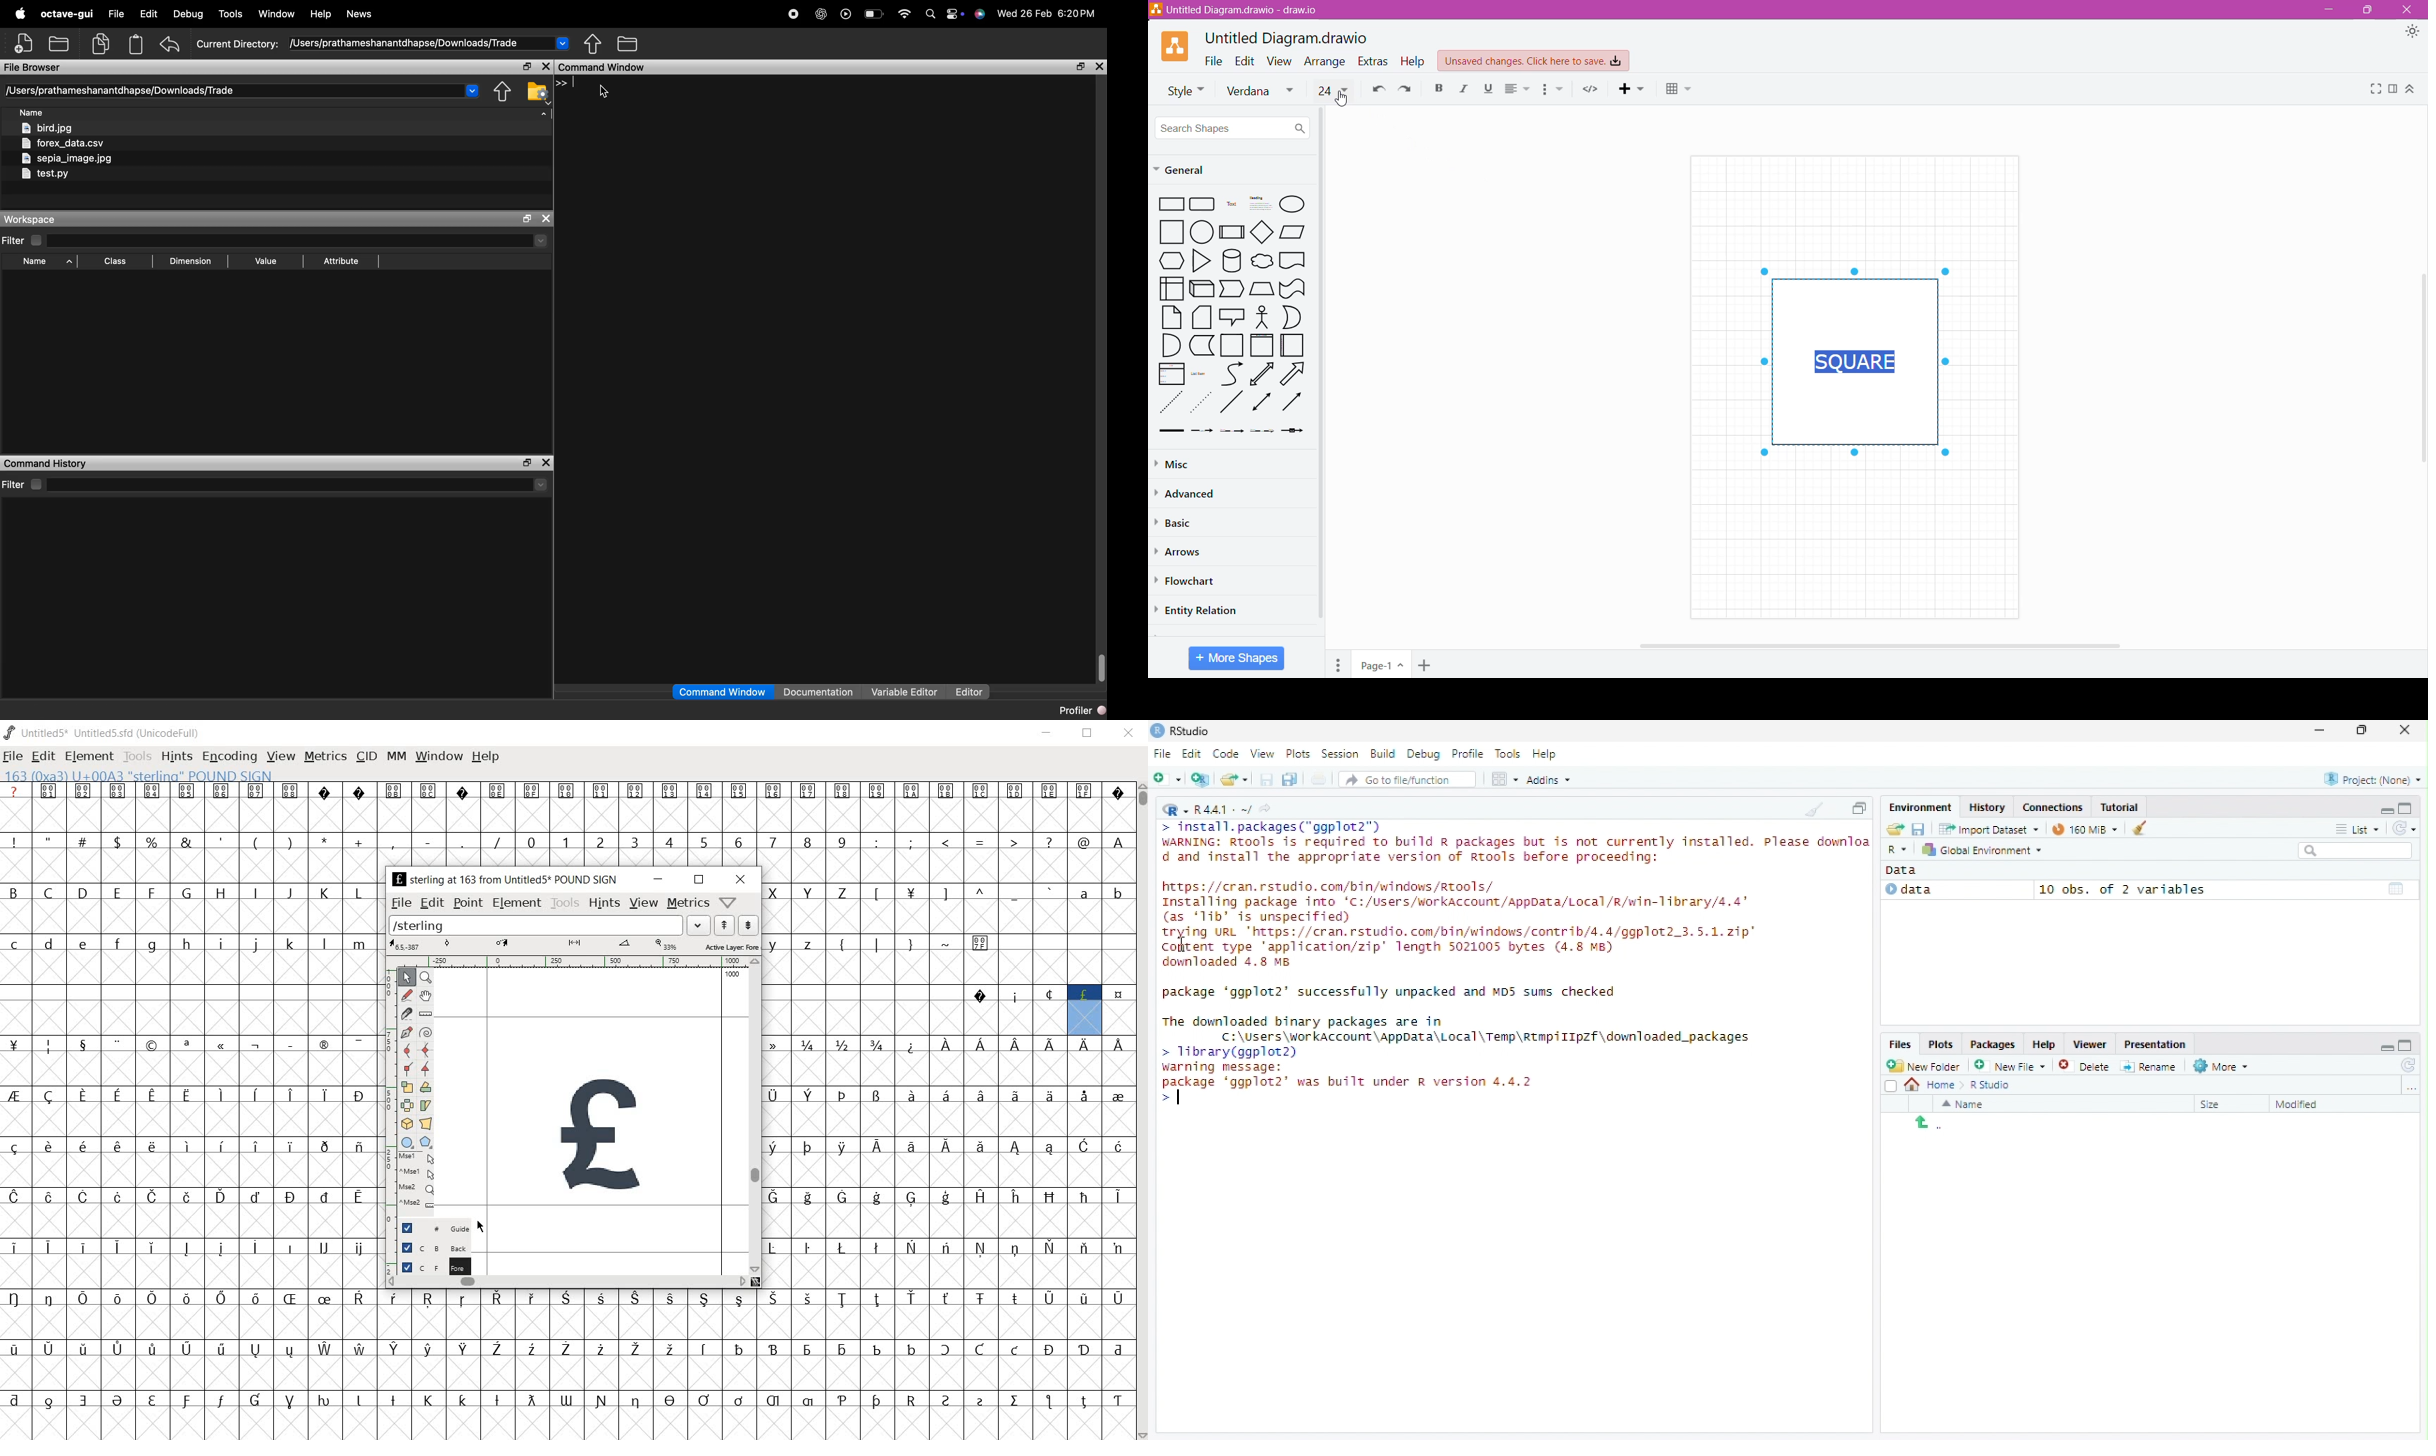 This screenshot has height=1456, width=2436. I want to click on Symbol, so click(1016, 1402).